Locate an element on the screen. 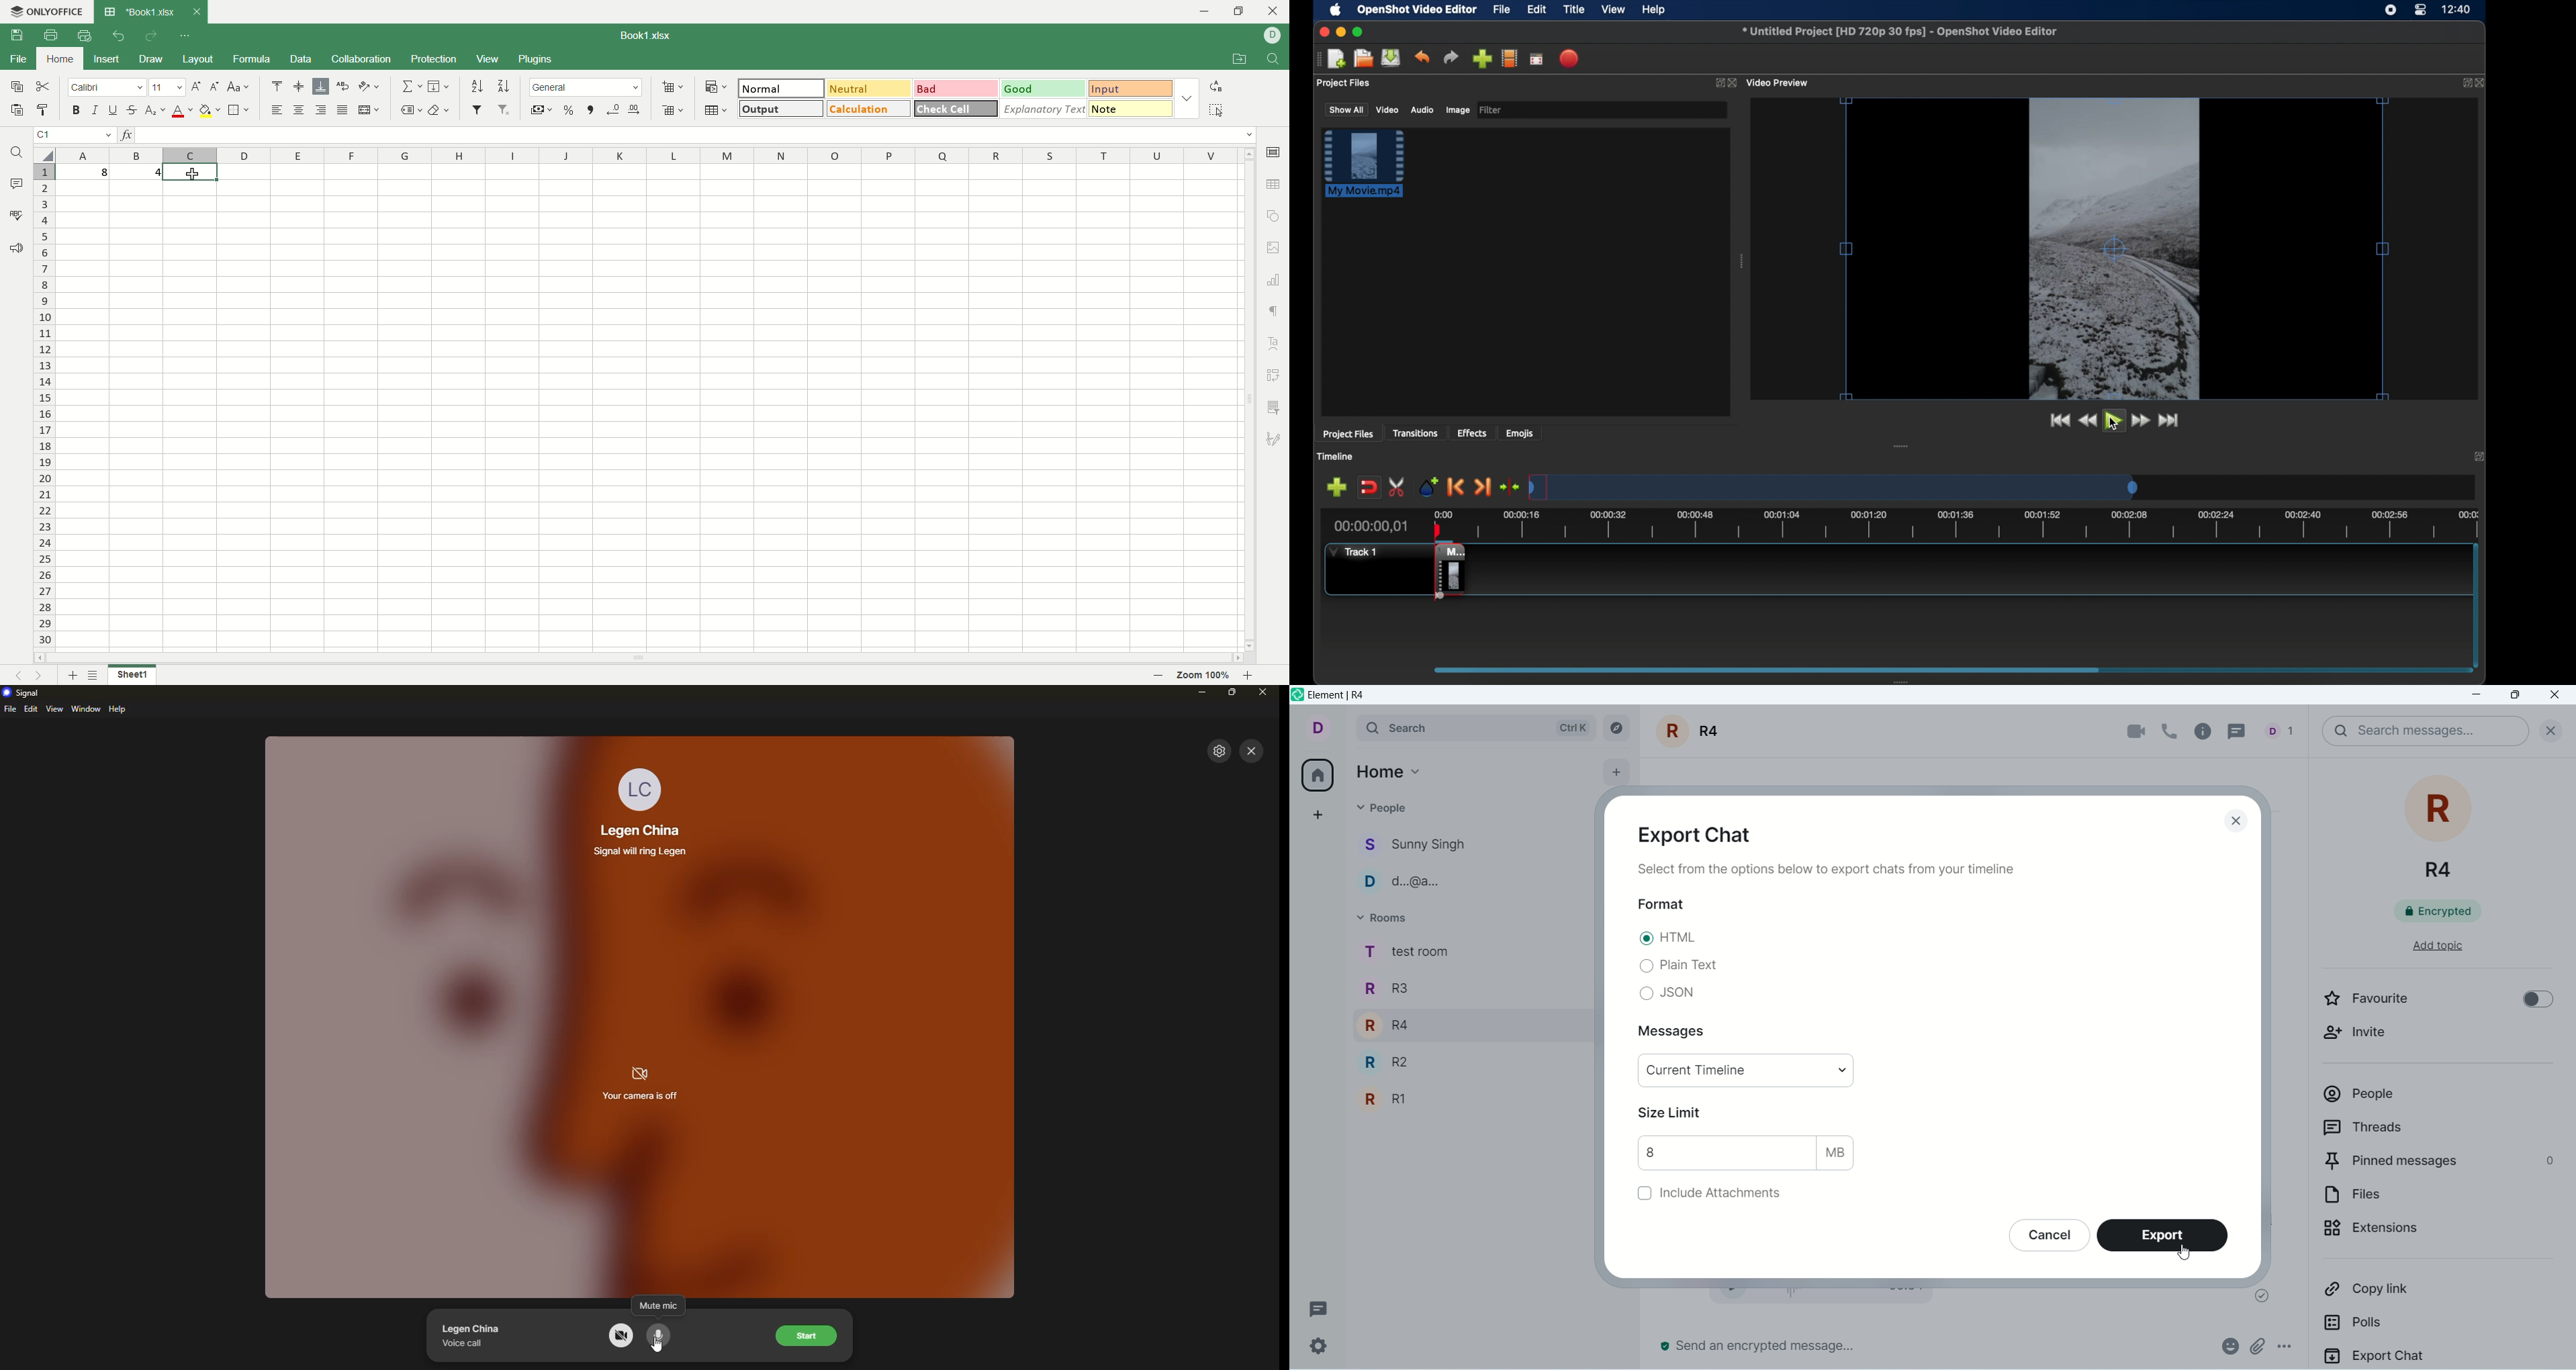 The image size is (2576, 1372). protection is located at coordinates (434, 60).